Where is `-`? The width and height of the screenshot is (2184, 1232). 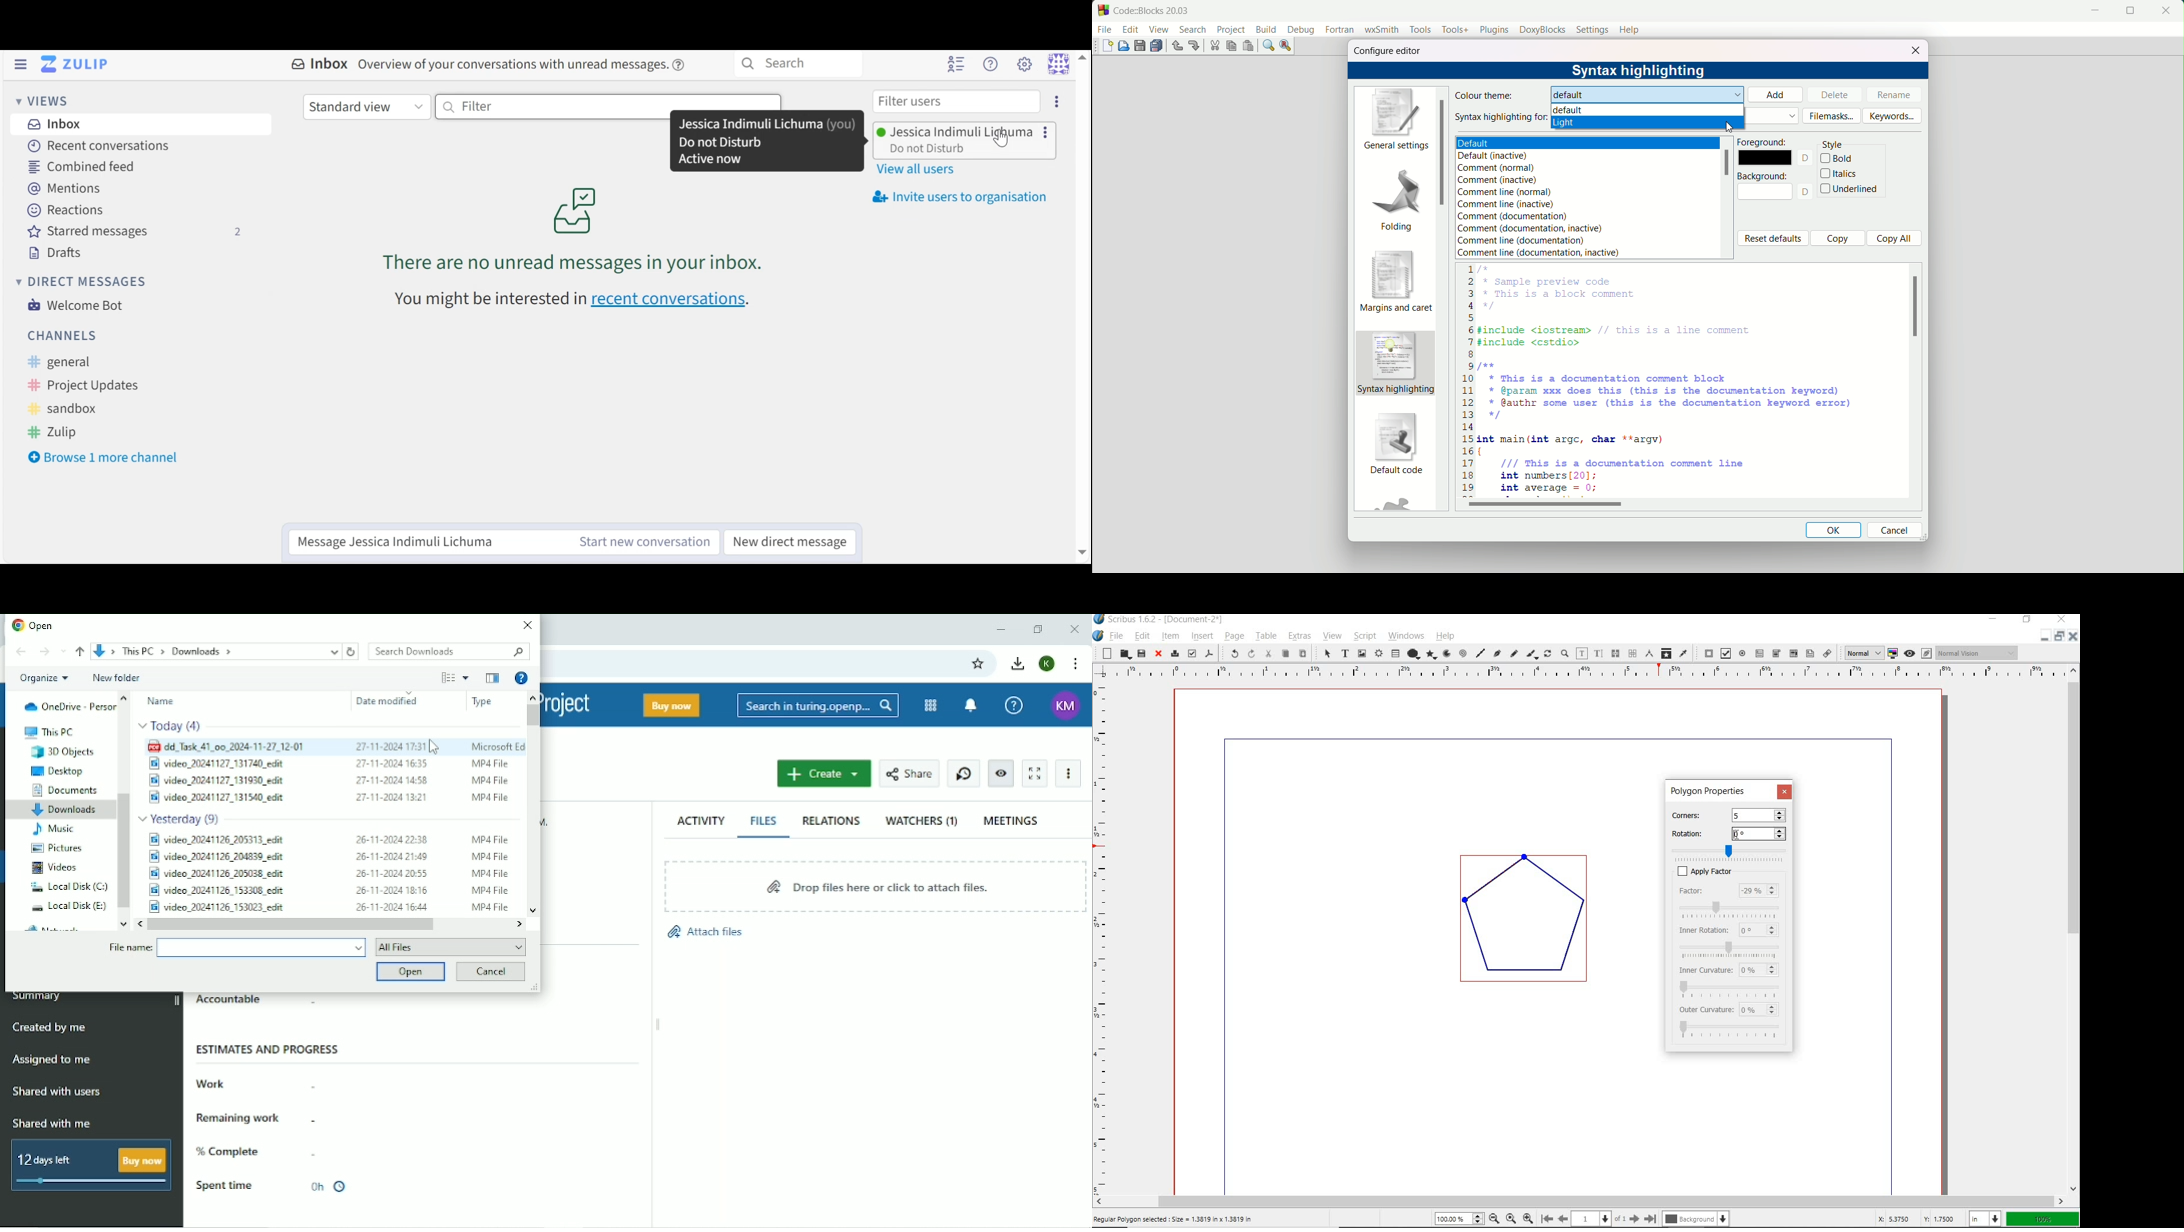
- is located at coordinates (315, 1152).